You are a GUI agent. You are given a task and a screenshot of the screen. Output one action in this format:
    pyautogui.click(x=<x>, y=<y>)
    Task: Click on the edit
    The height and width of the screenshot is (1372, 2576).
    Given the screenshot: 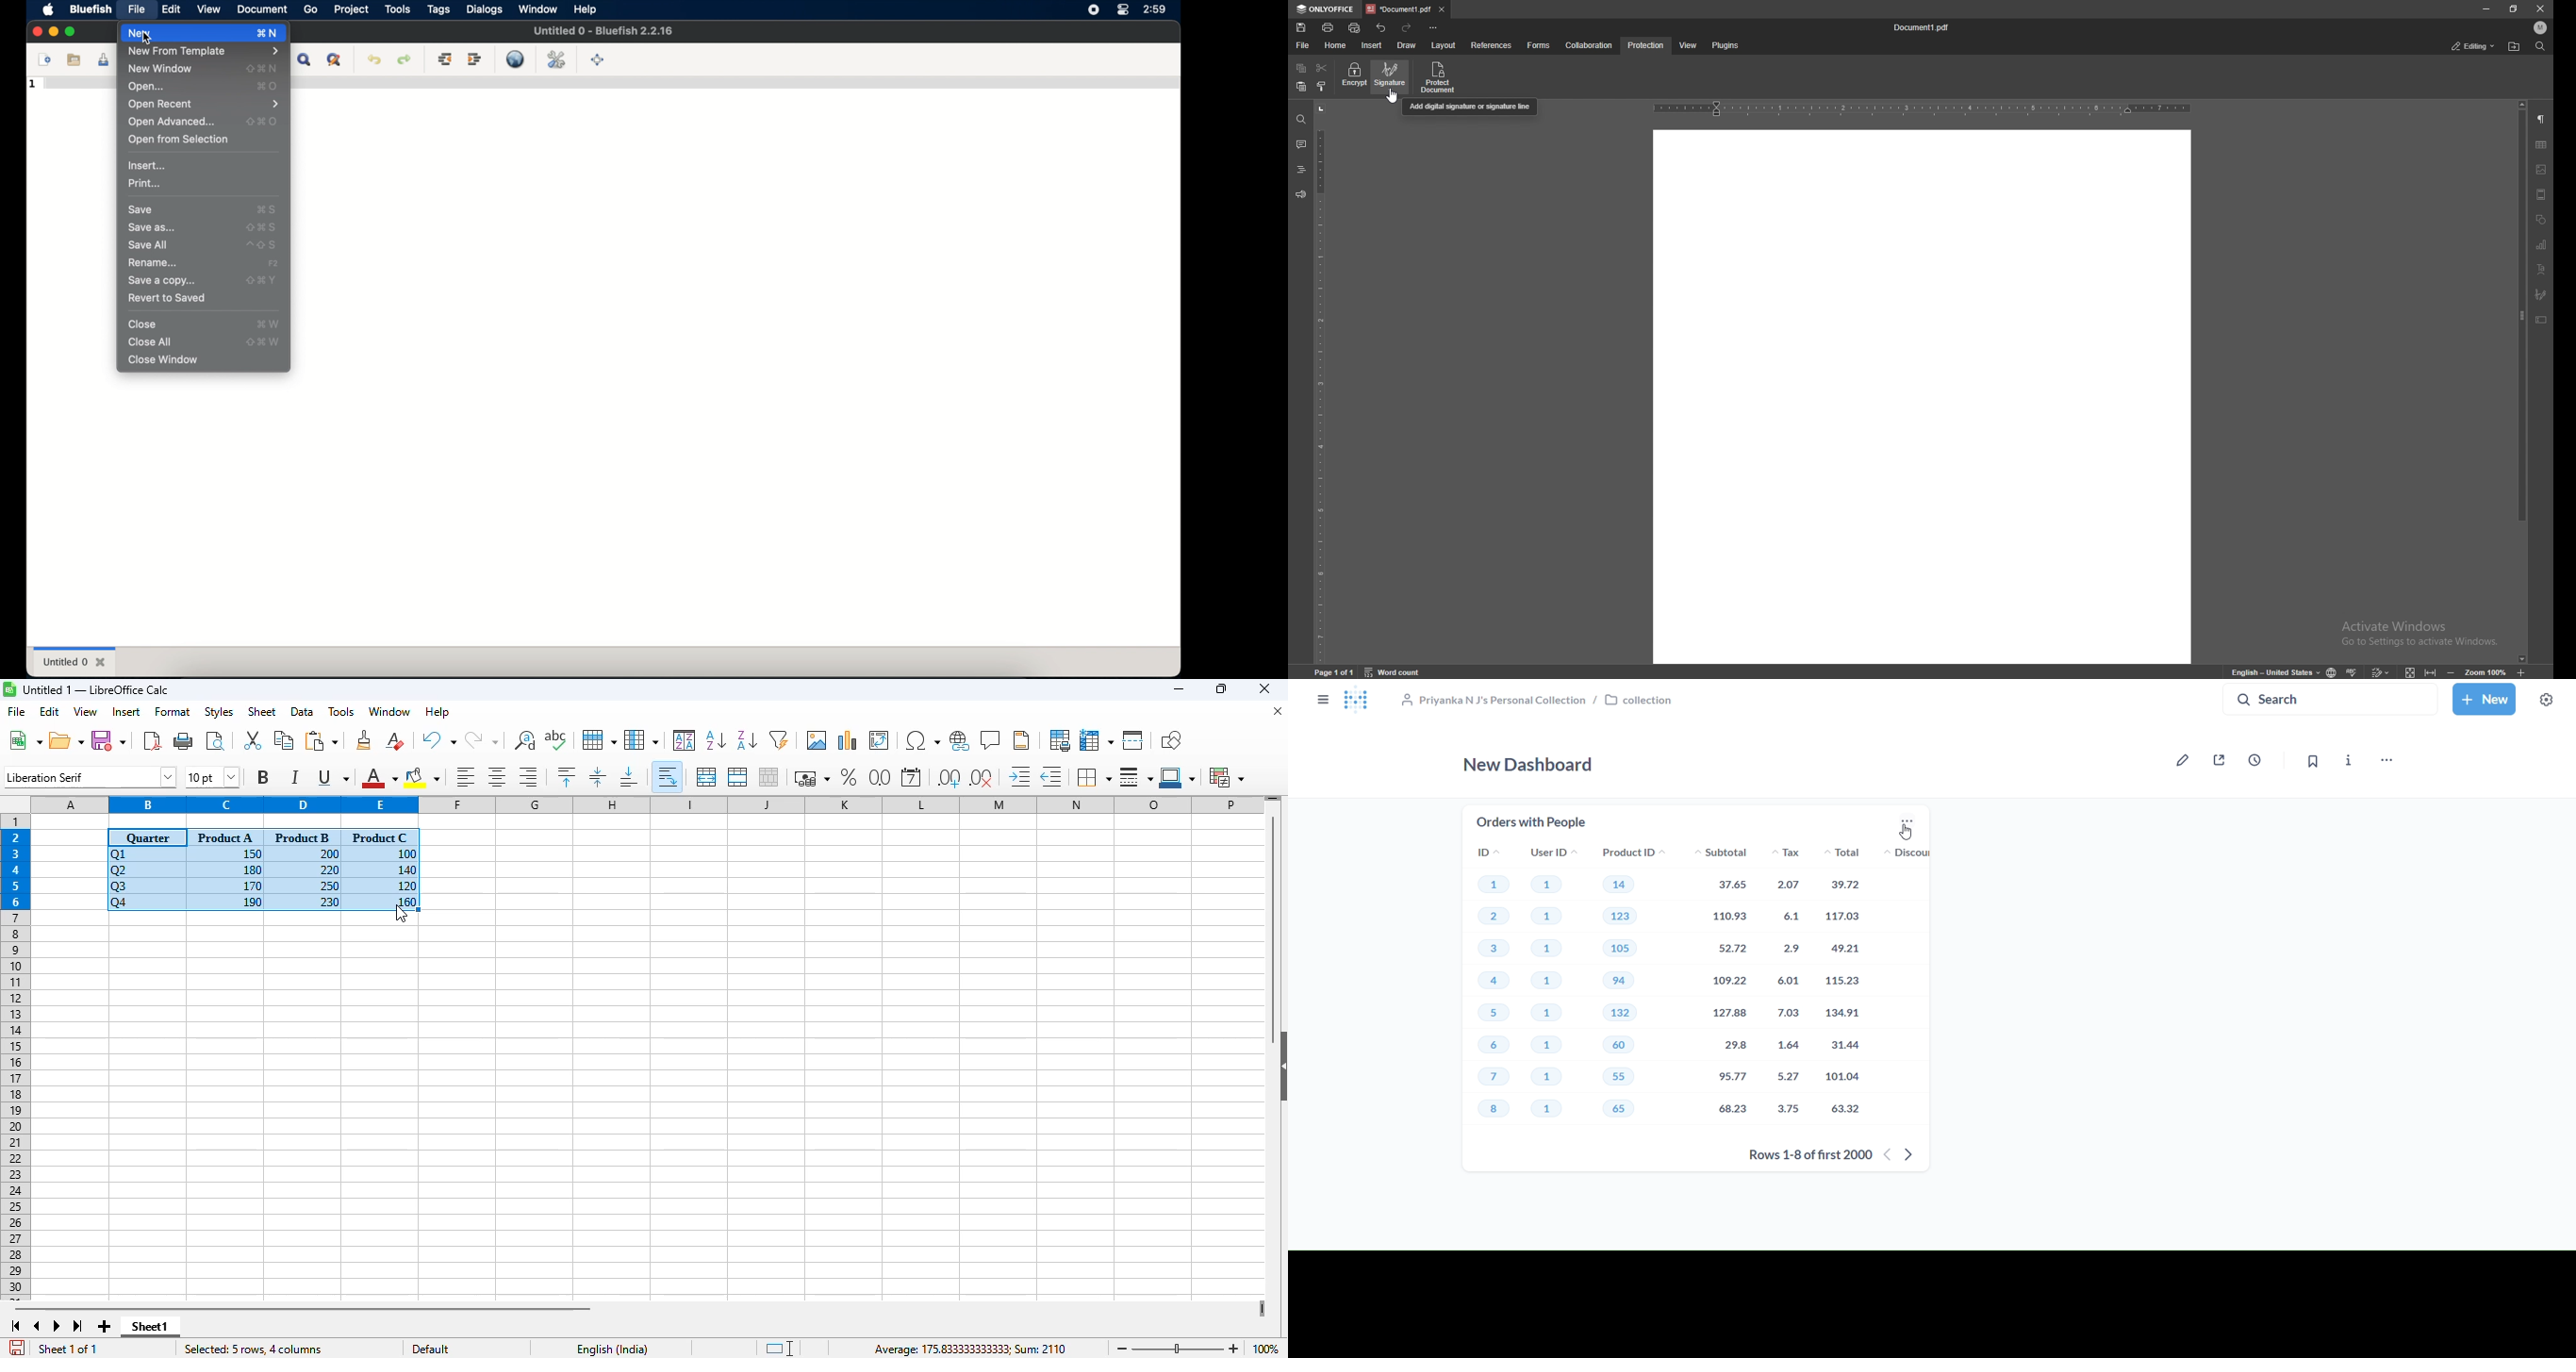 What is the action you would take?
    pyautogui.click(x=50, y=711)
    